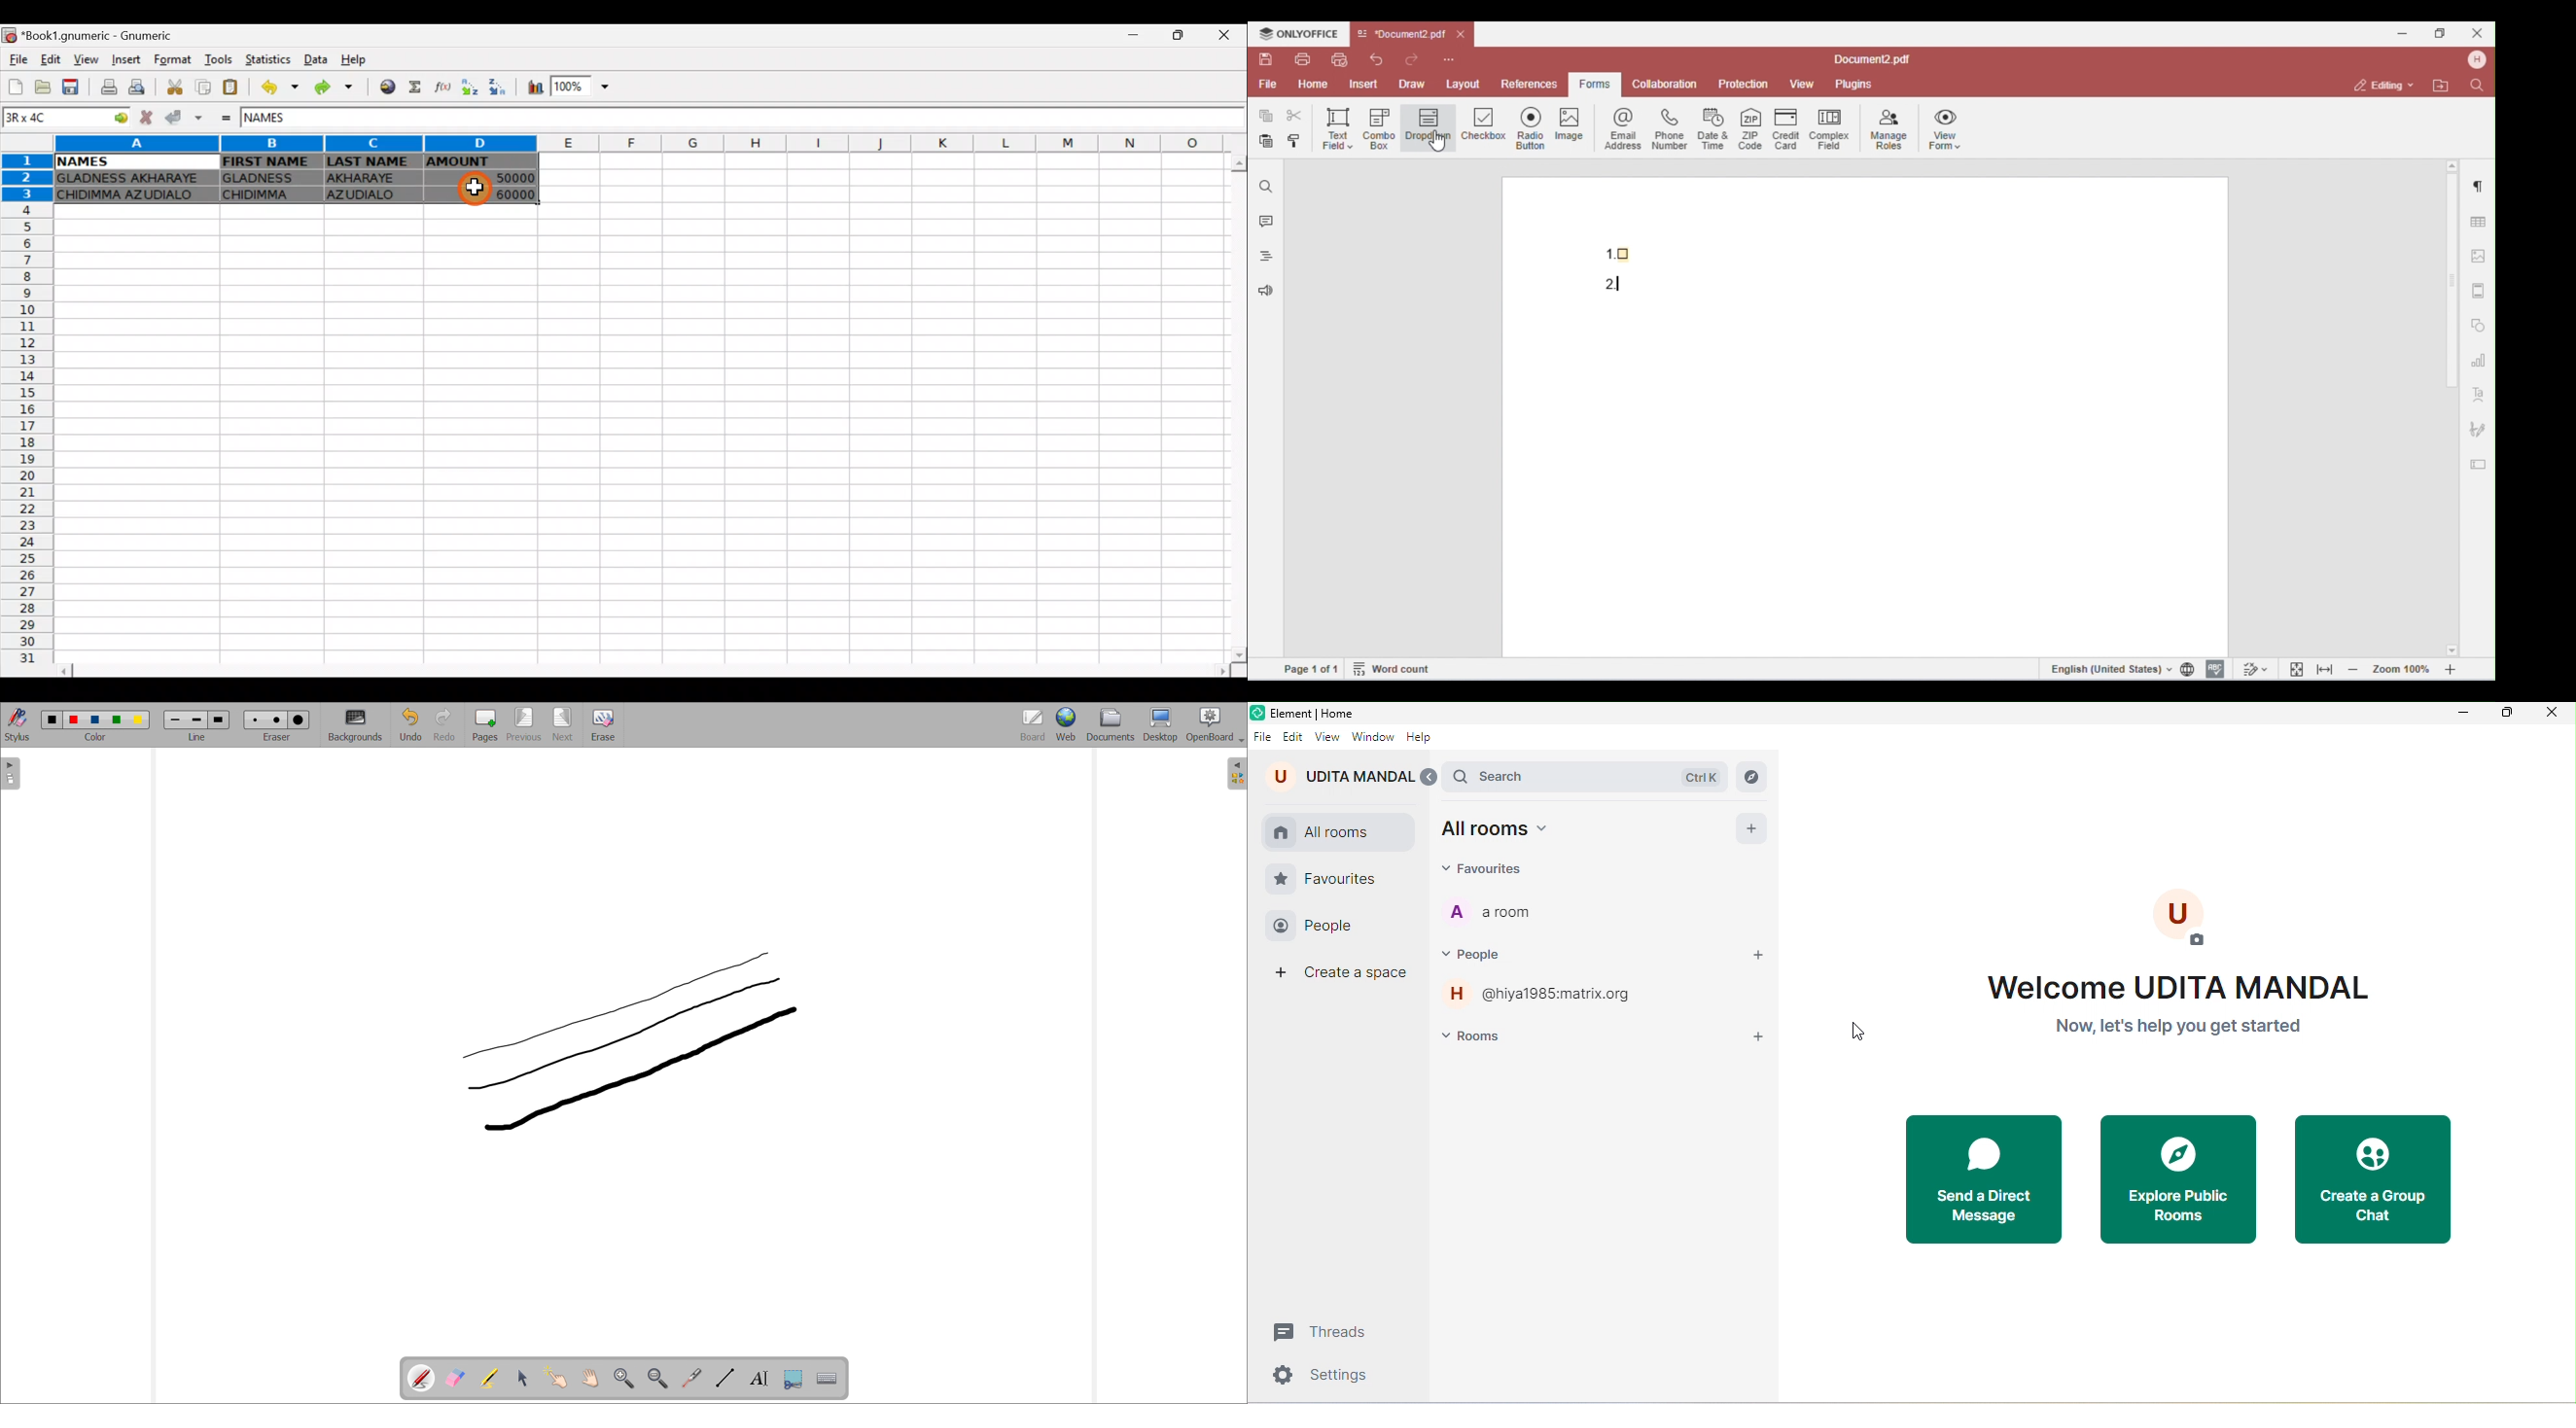 The height and width of the screenshot is (1428, 2576). What do you see at coordinates (496, 86) in the screenshot?
I see `Sort Descending order` at bounding box center [496, 86].